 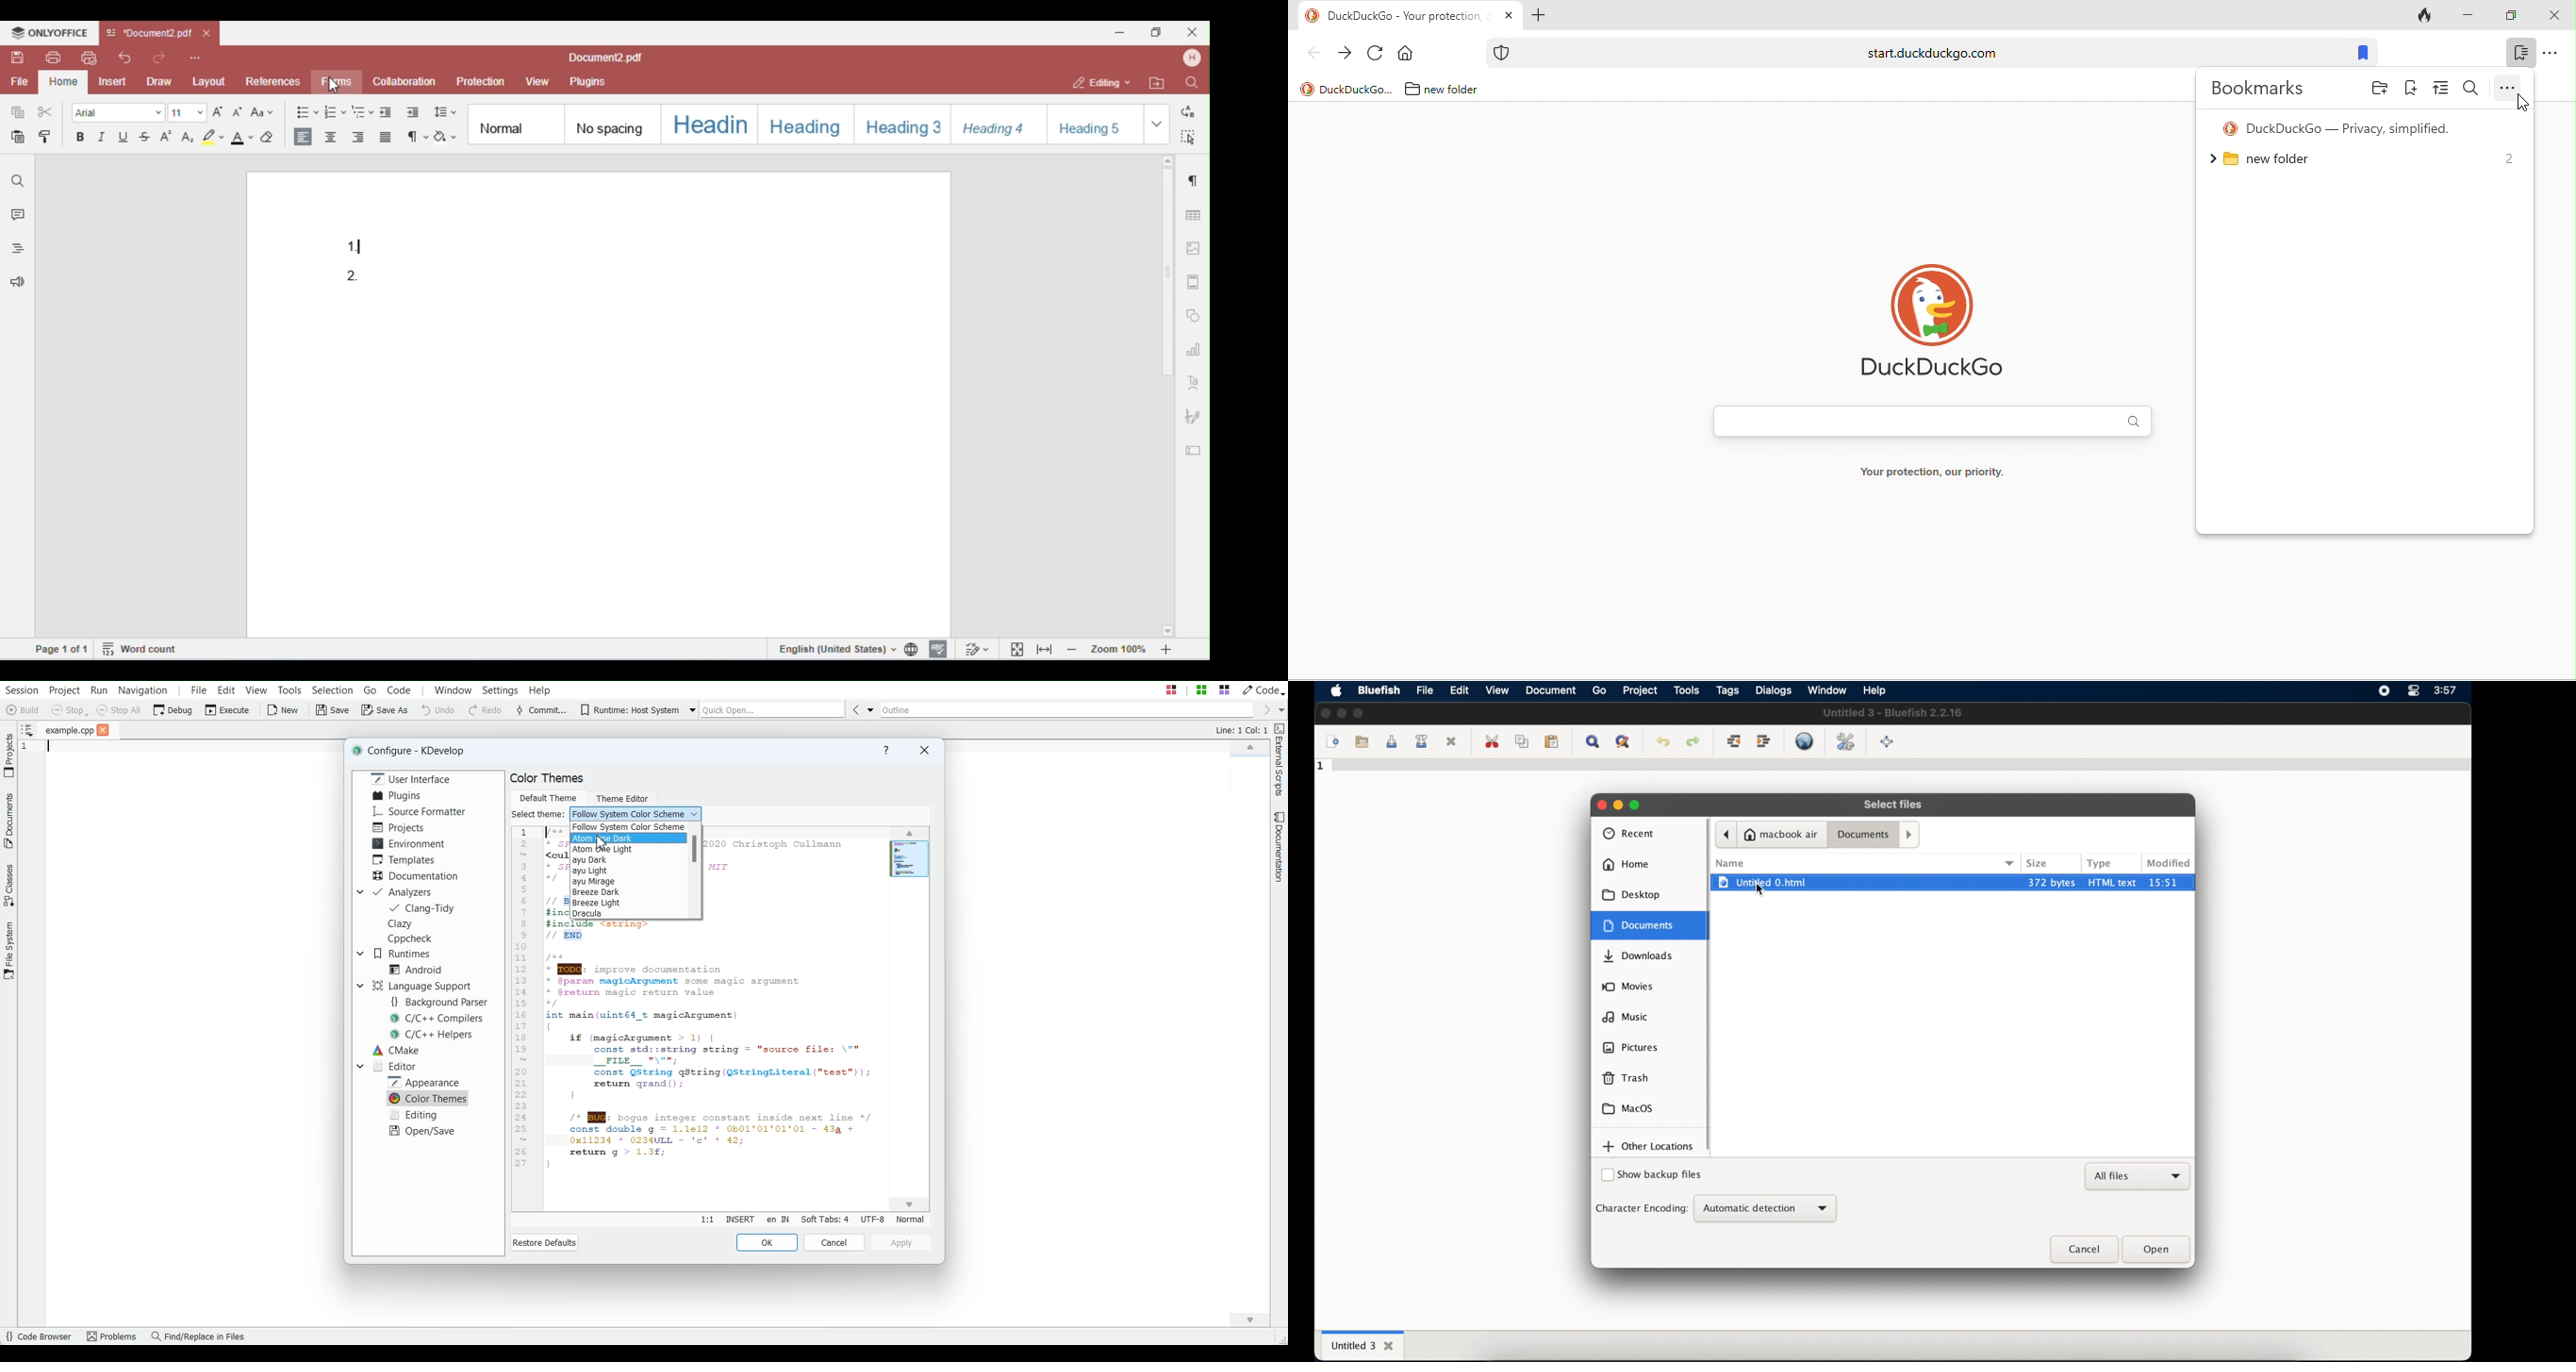 What do you see at coordinates (1894, 713) in the screenshot?
I see `Untitied 3 - Bluefish 2.2.16` at bounding box center [1894, 713].